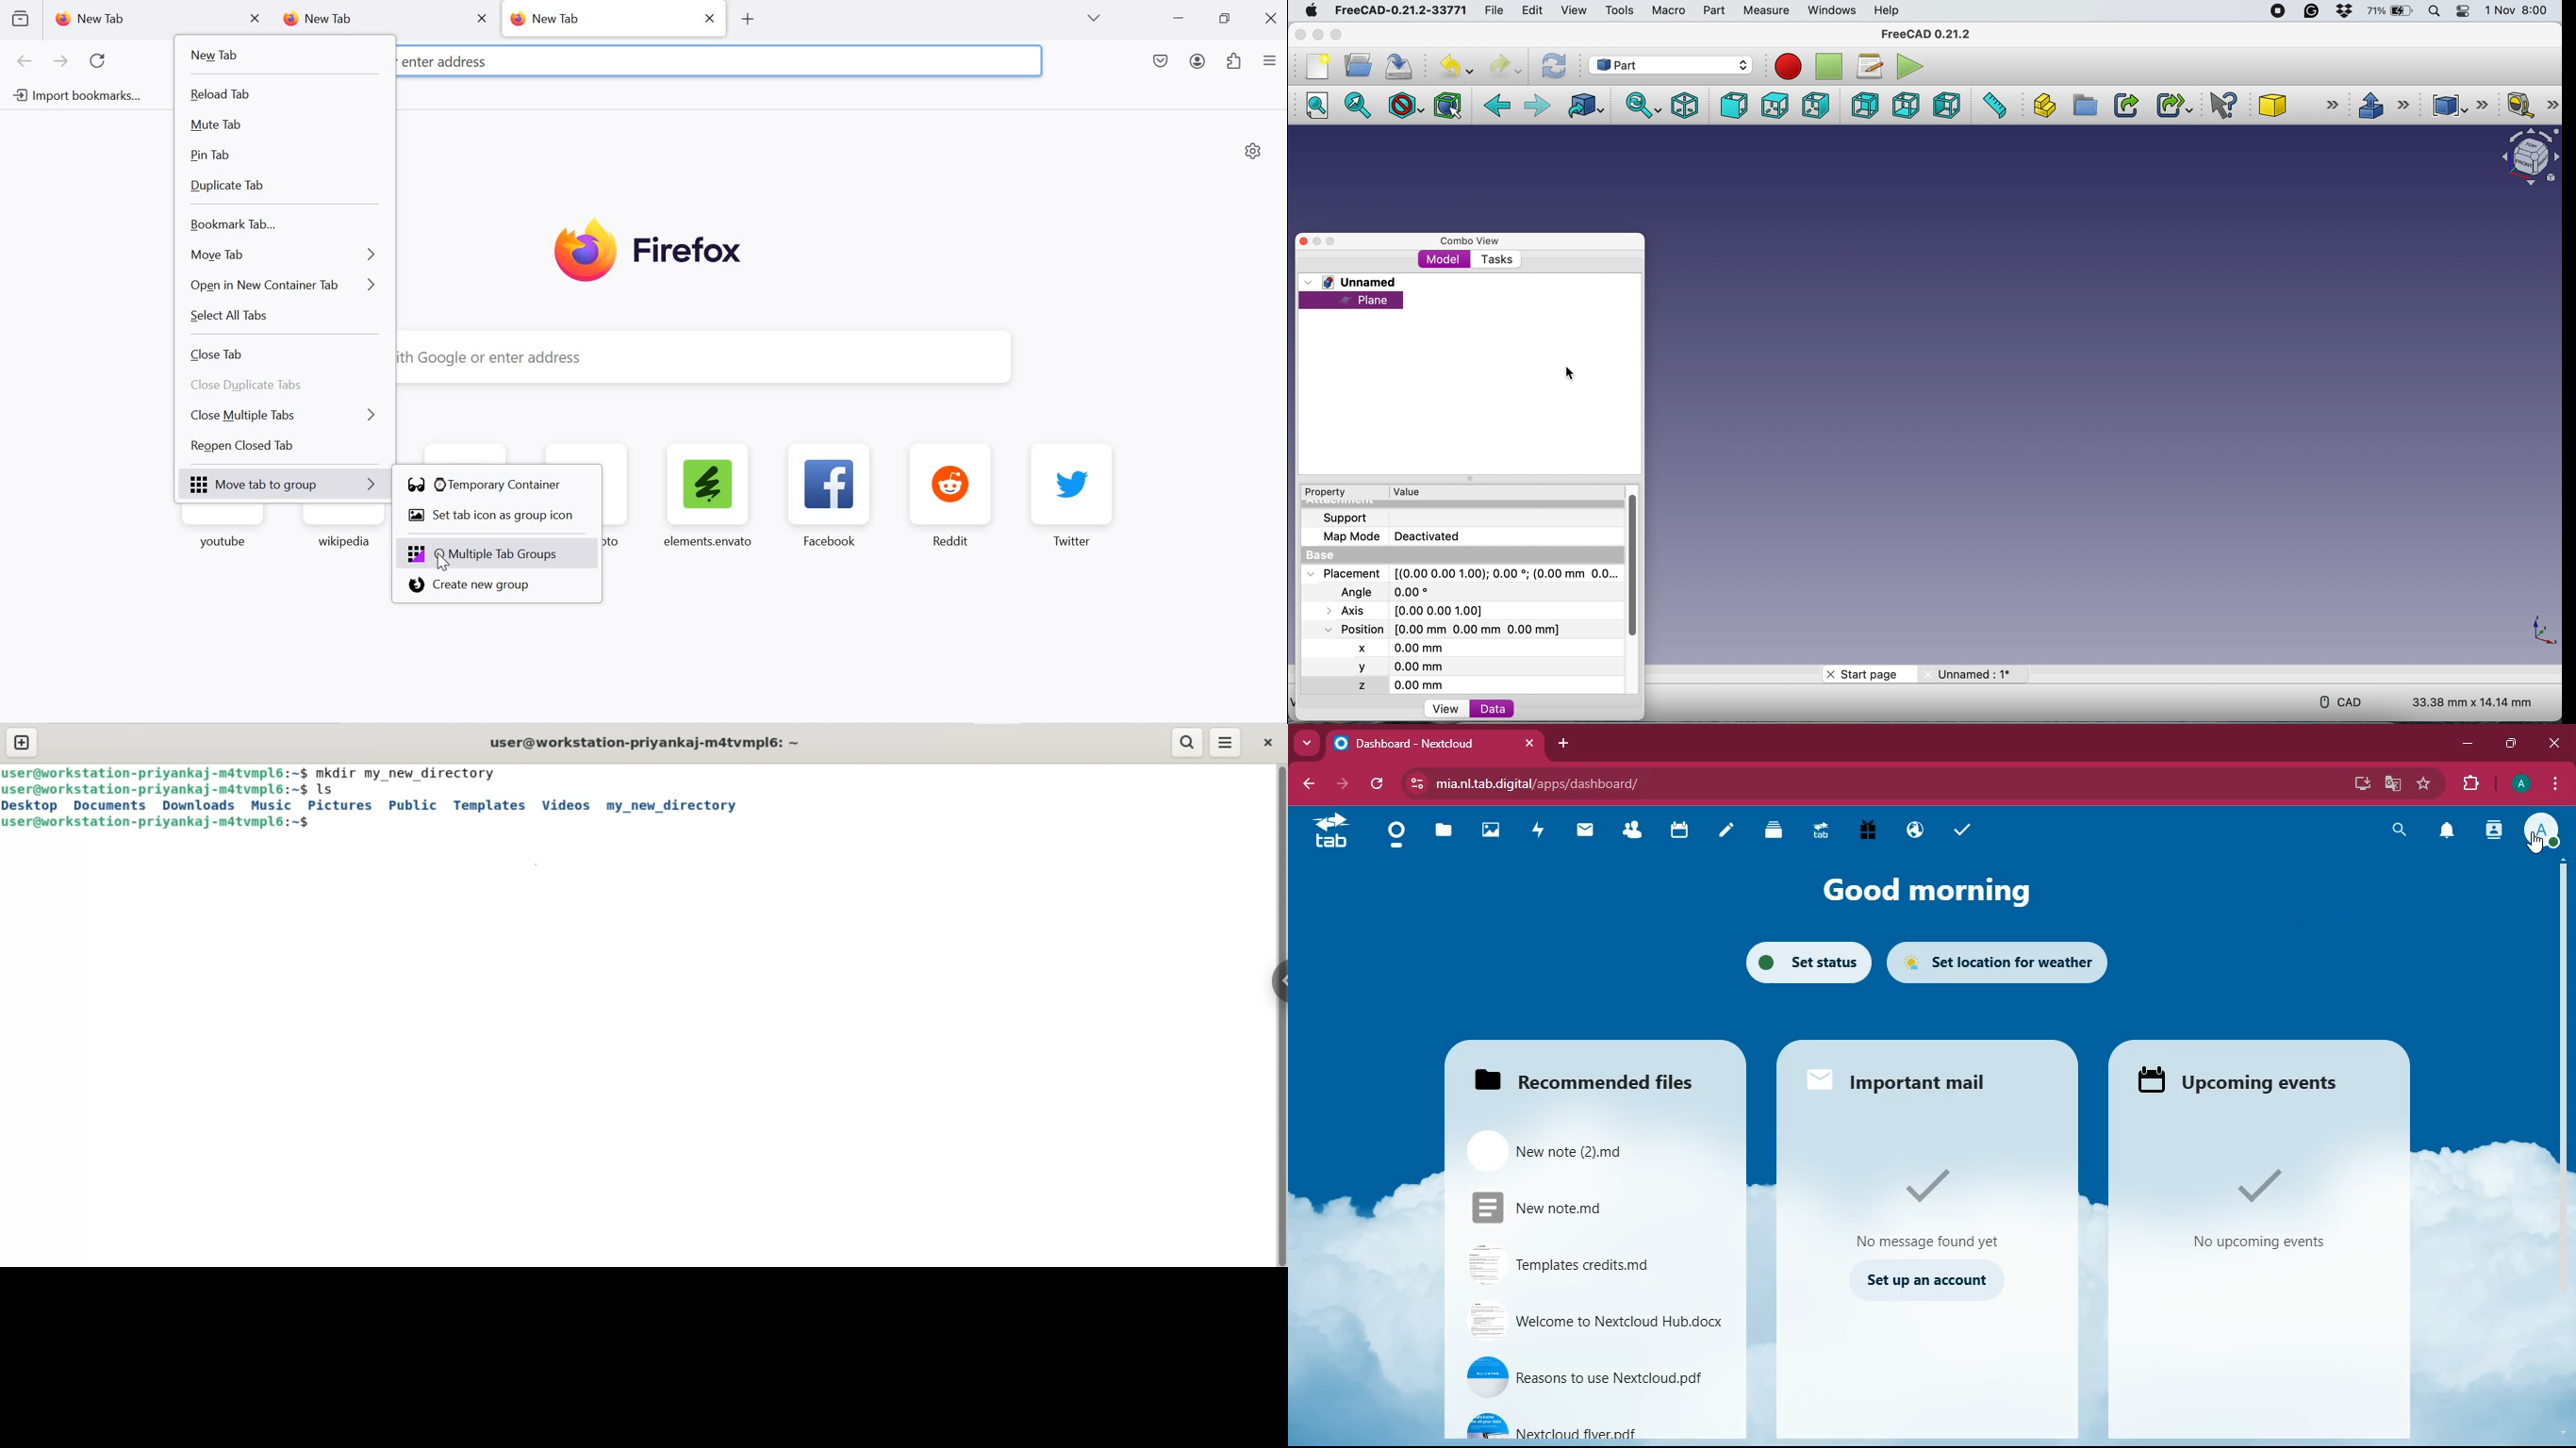  I want to click on install app, so click(2361, 783).